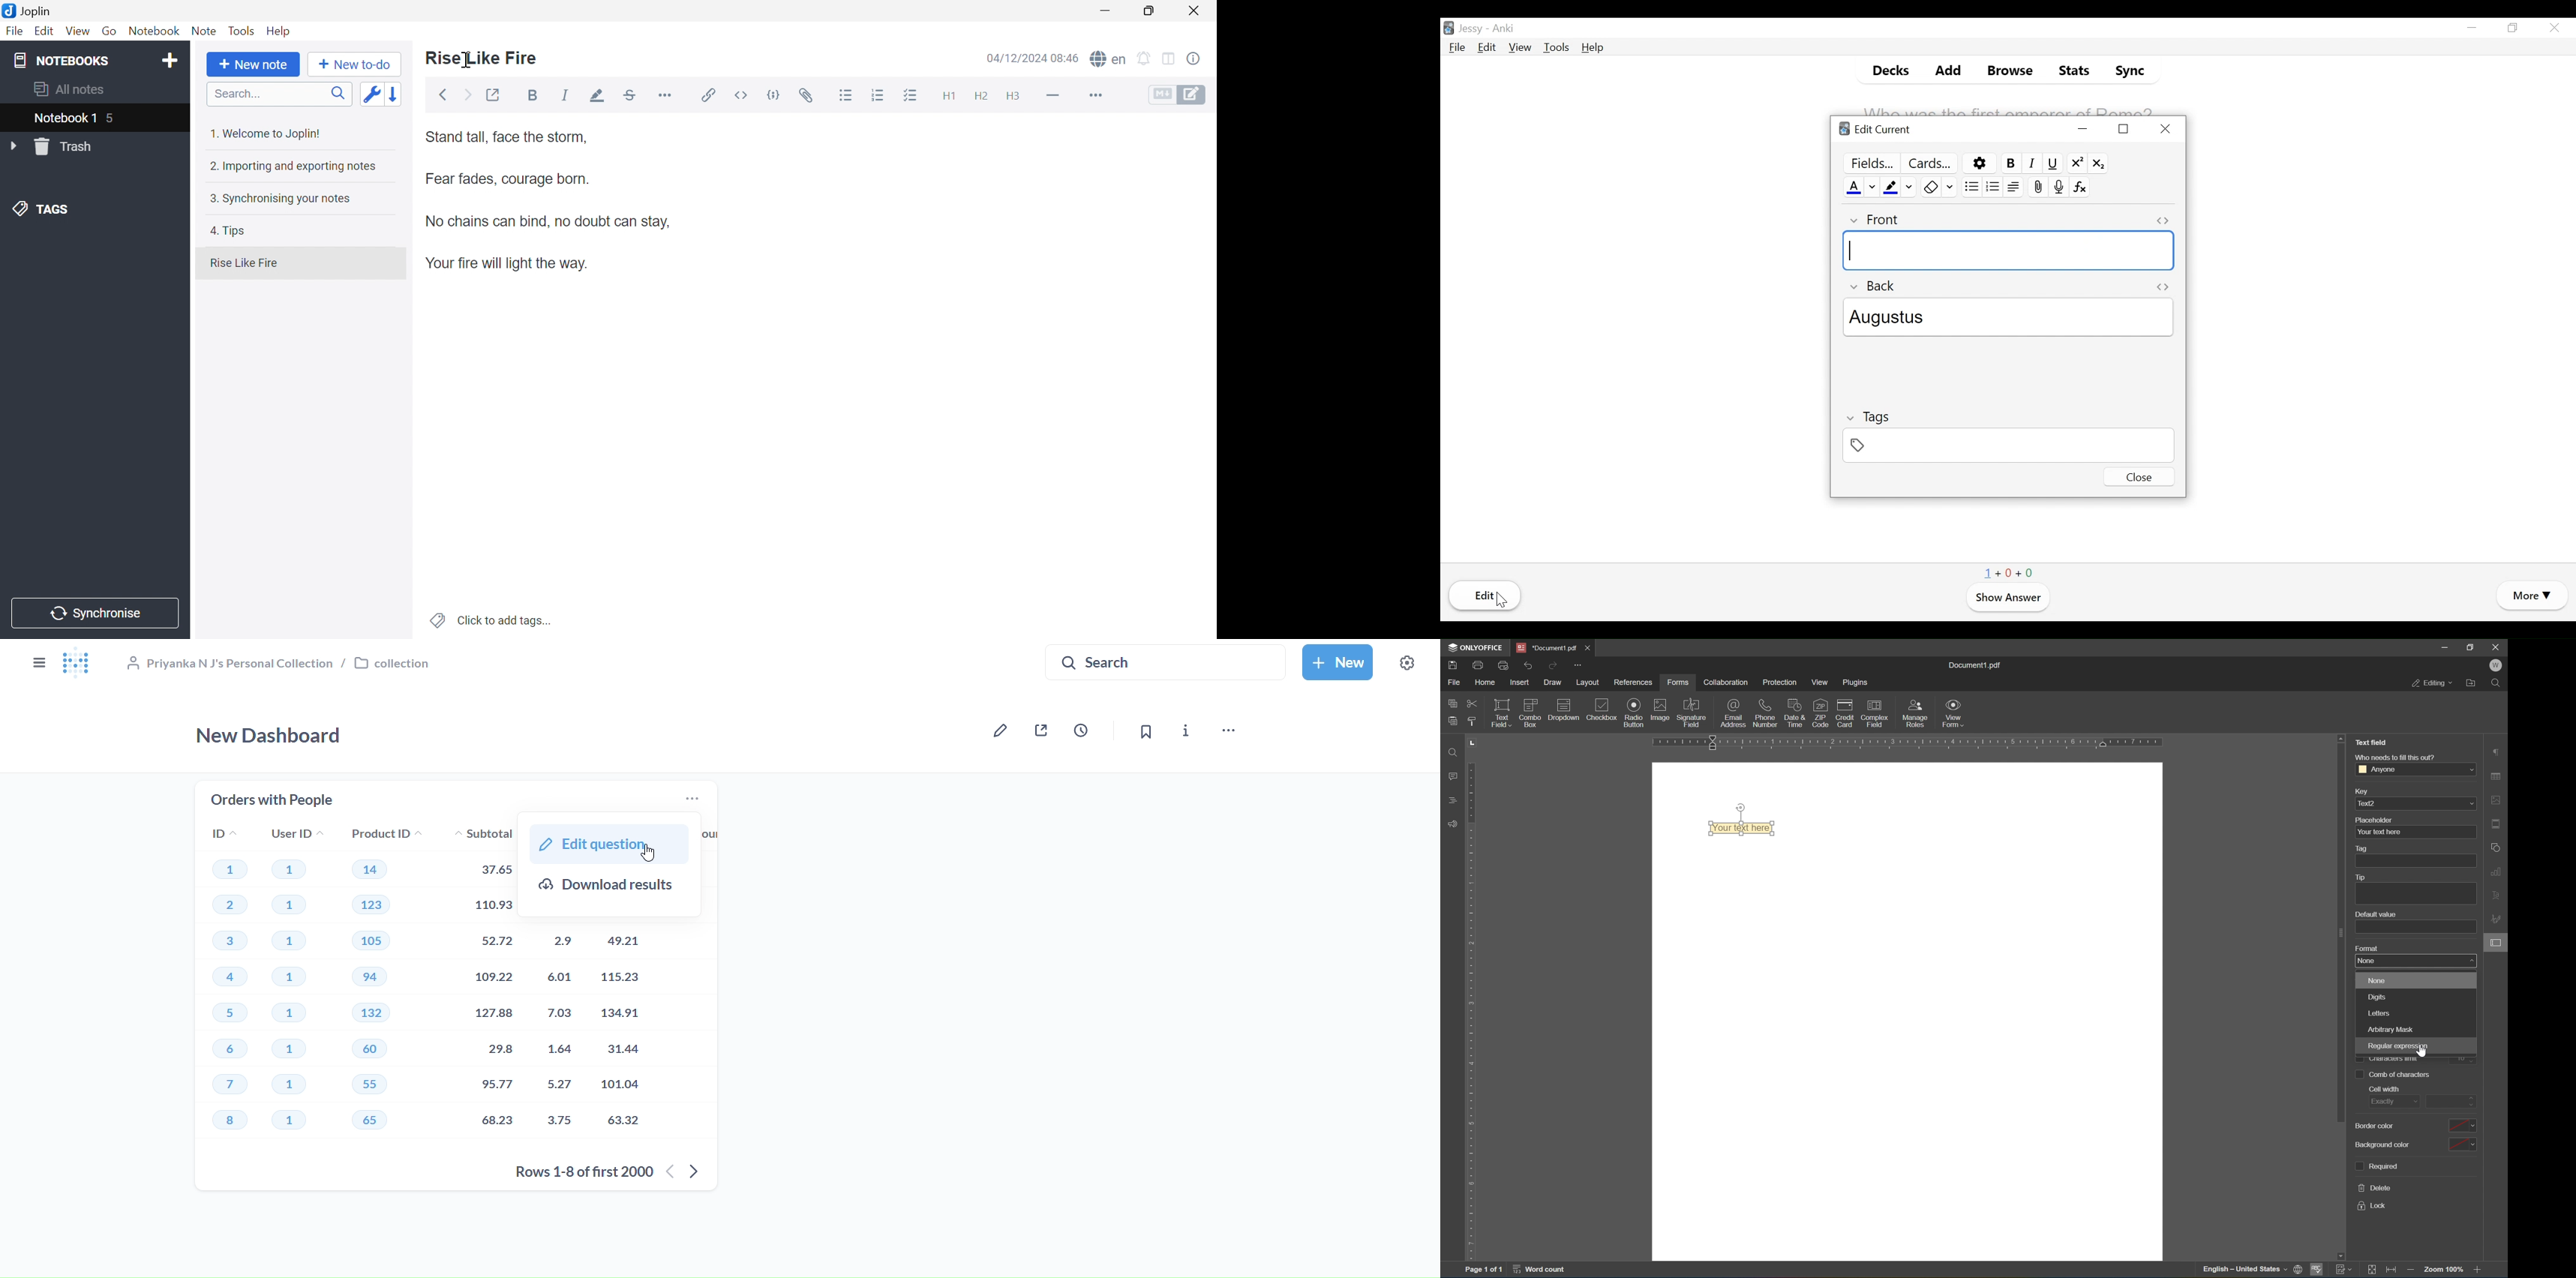 The image size is (2576, 1288). Describe the element at coordinates (242, 30) in the screenshot. I see `Tools` at that location.